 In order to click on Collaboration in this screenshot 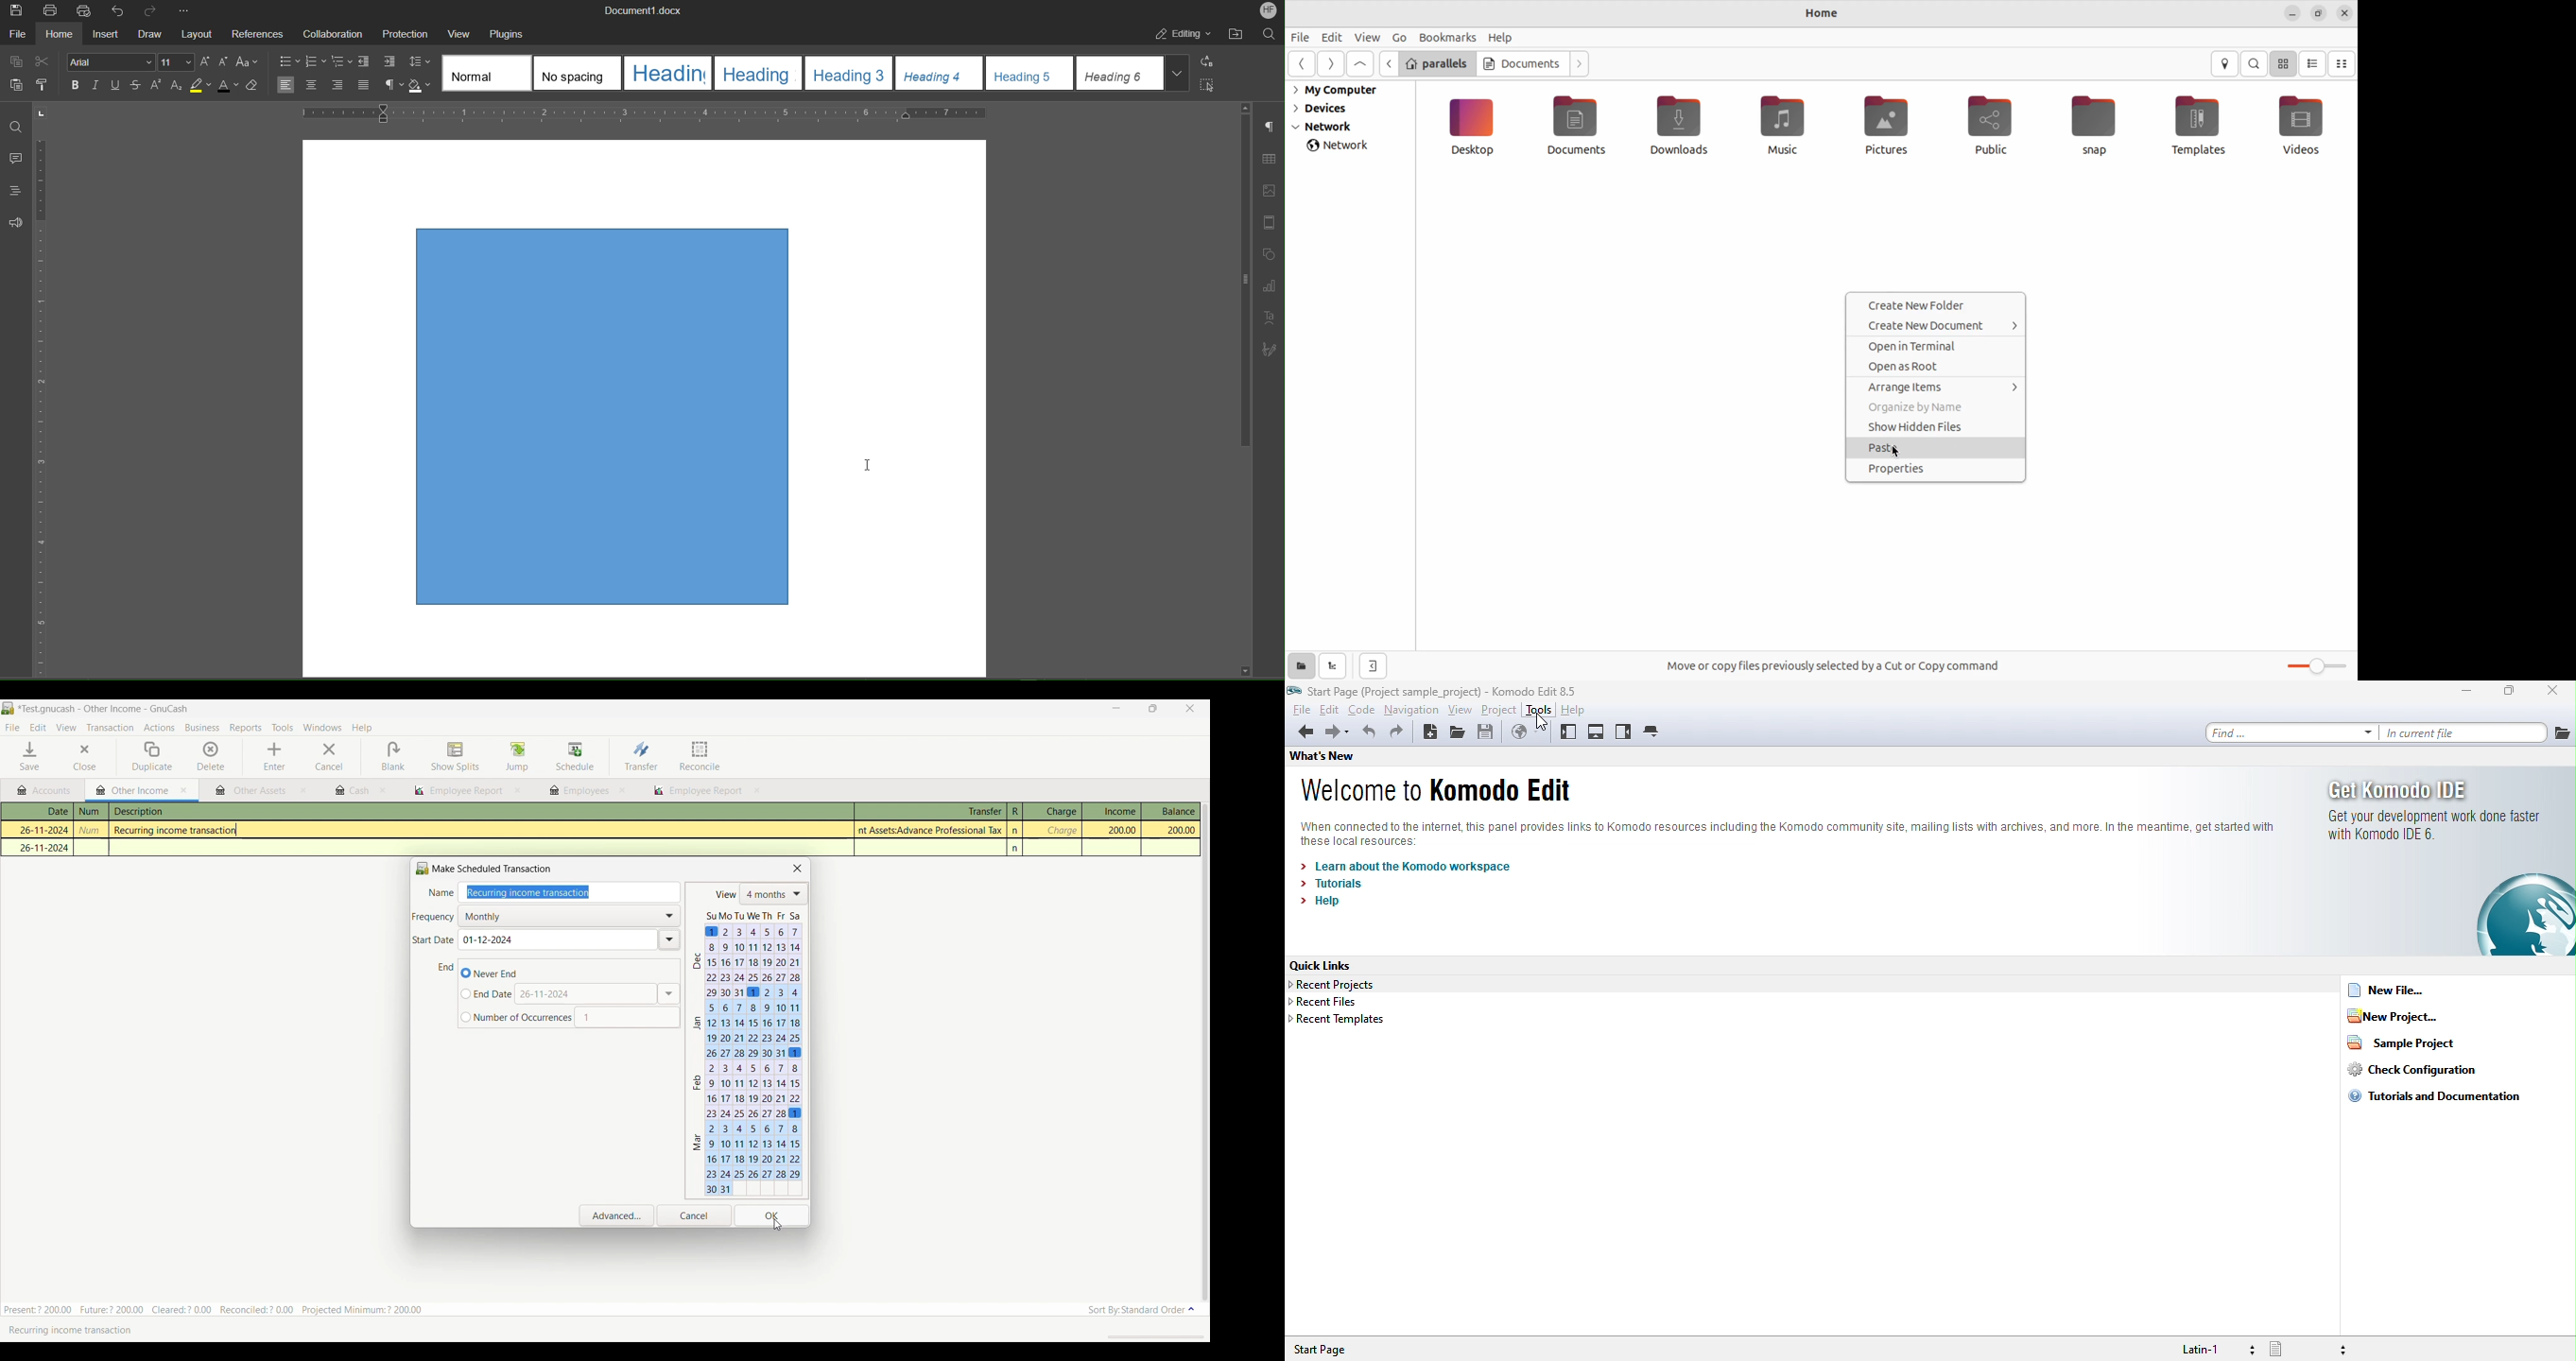, I will do `click(334, 33)`.